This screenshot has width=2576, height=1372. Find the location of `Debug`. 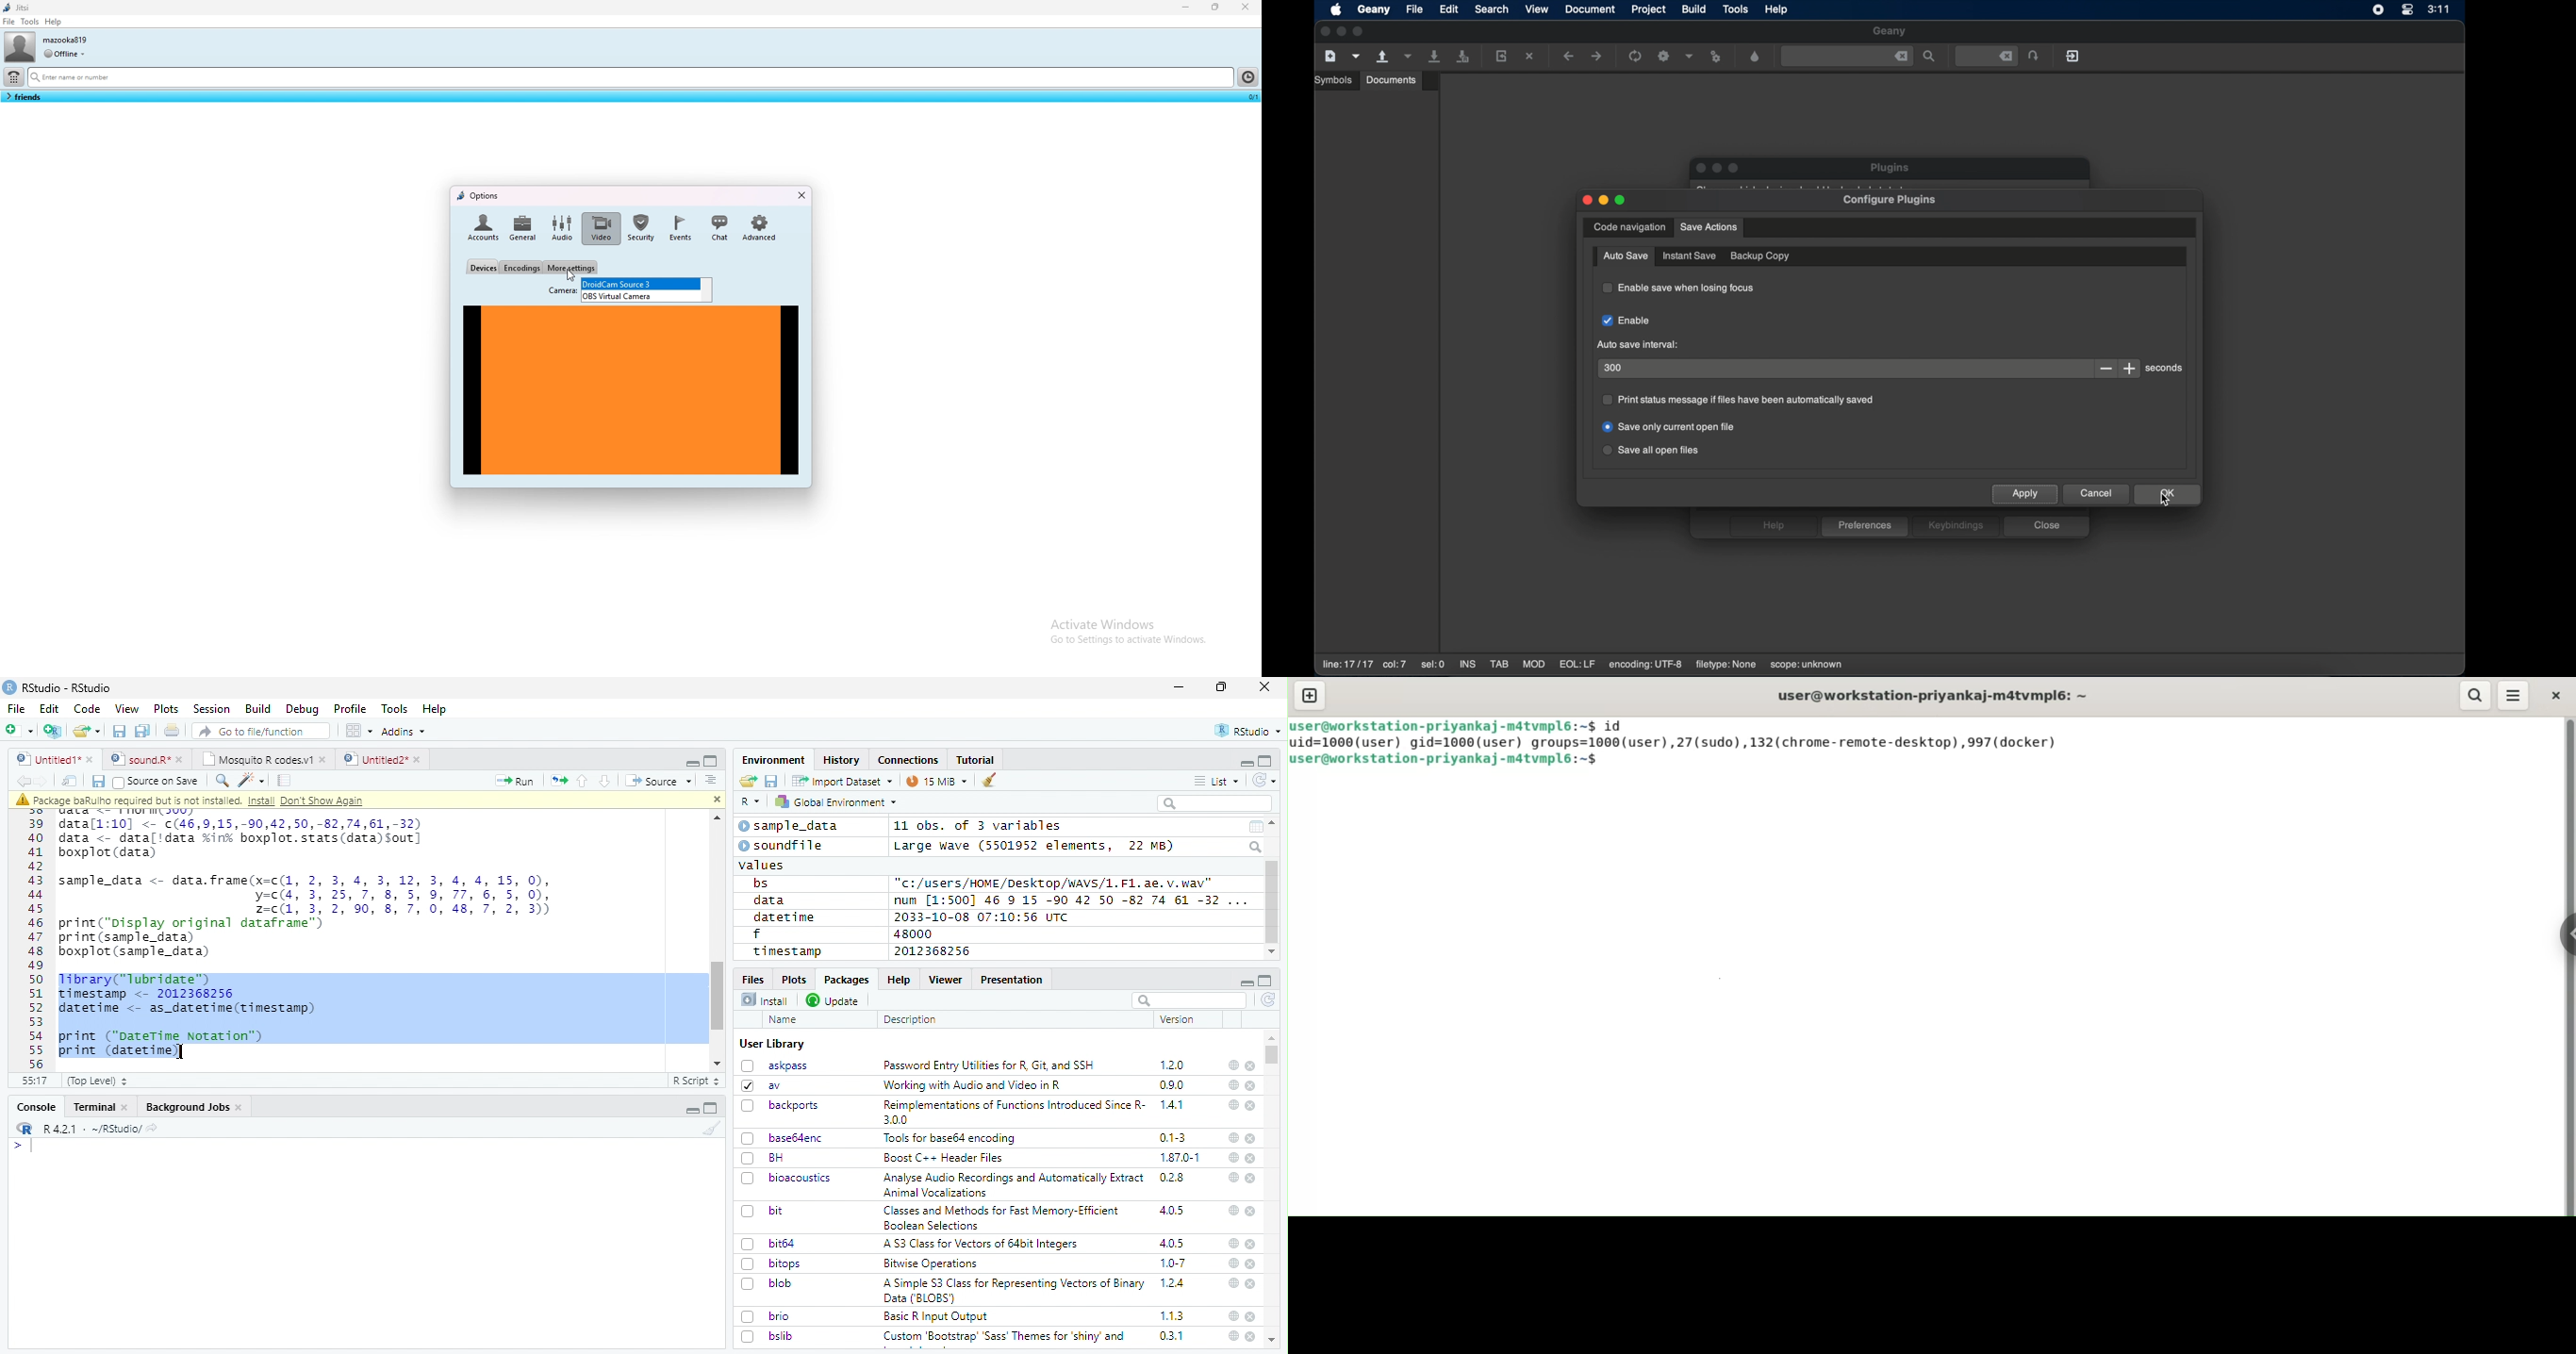

Debug is located at coordinates (303, 709).